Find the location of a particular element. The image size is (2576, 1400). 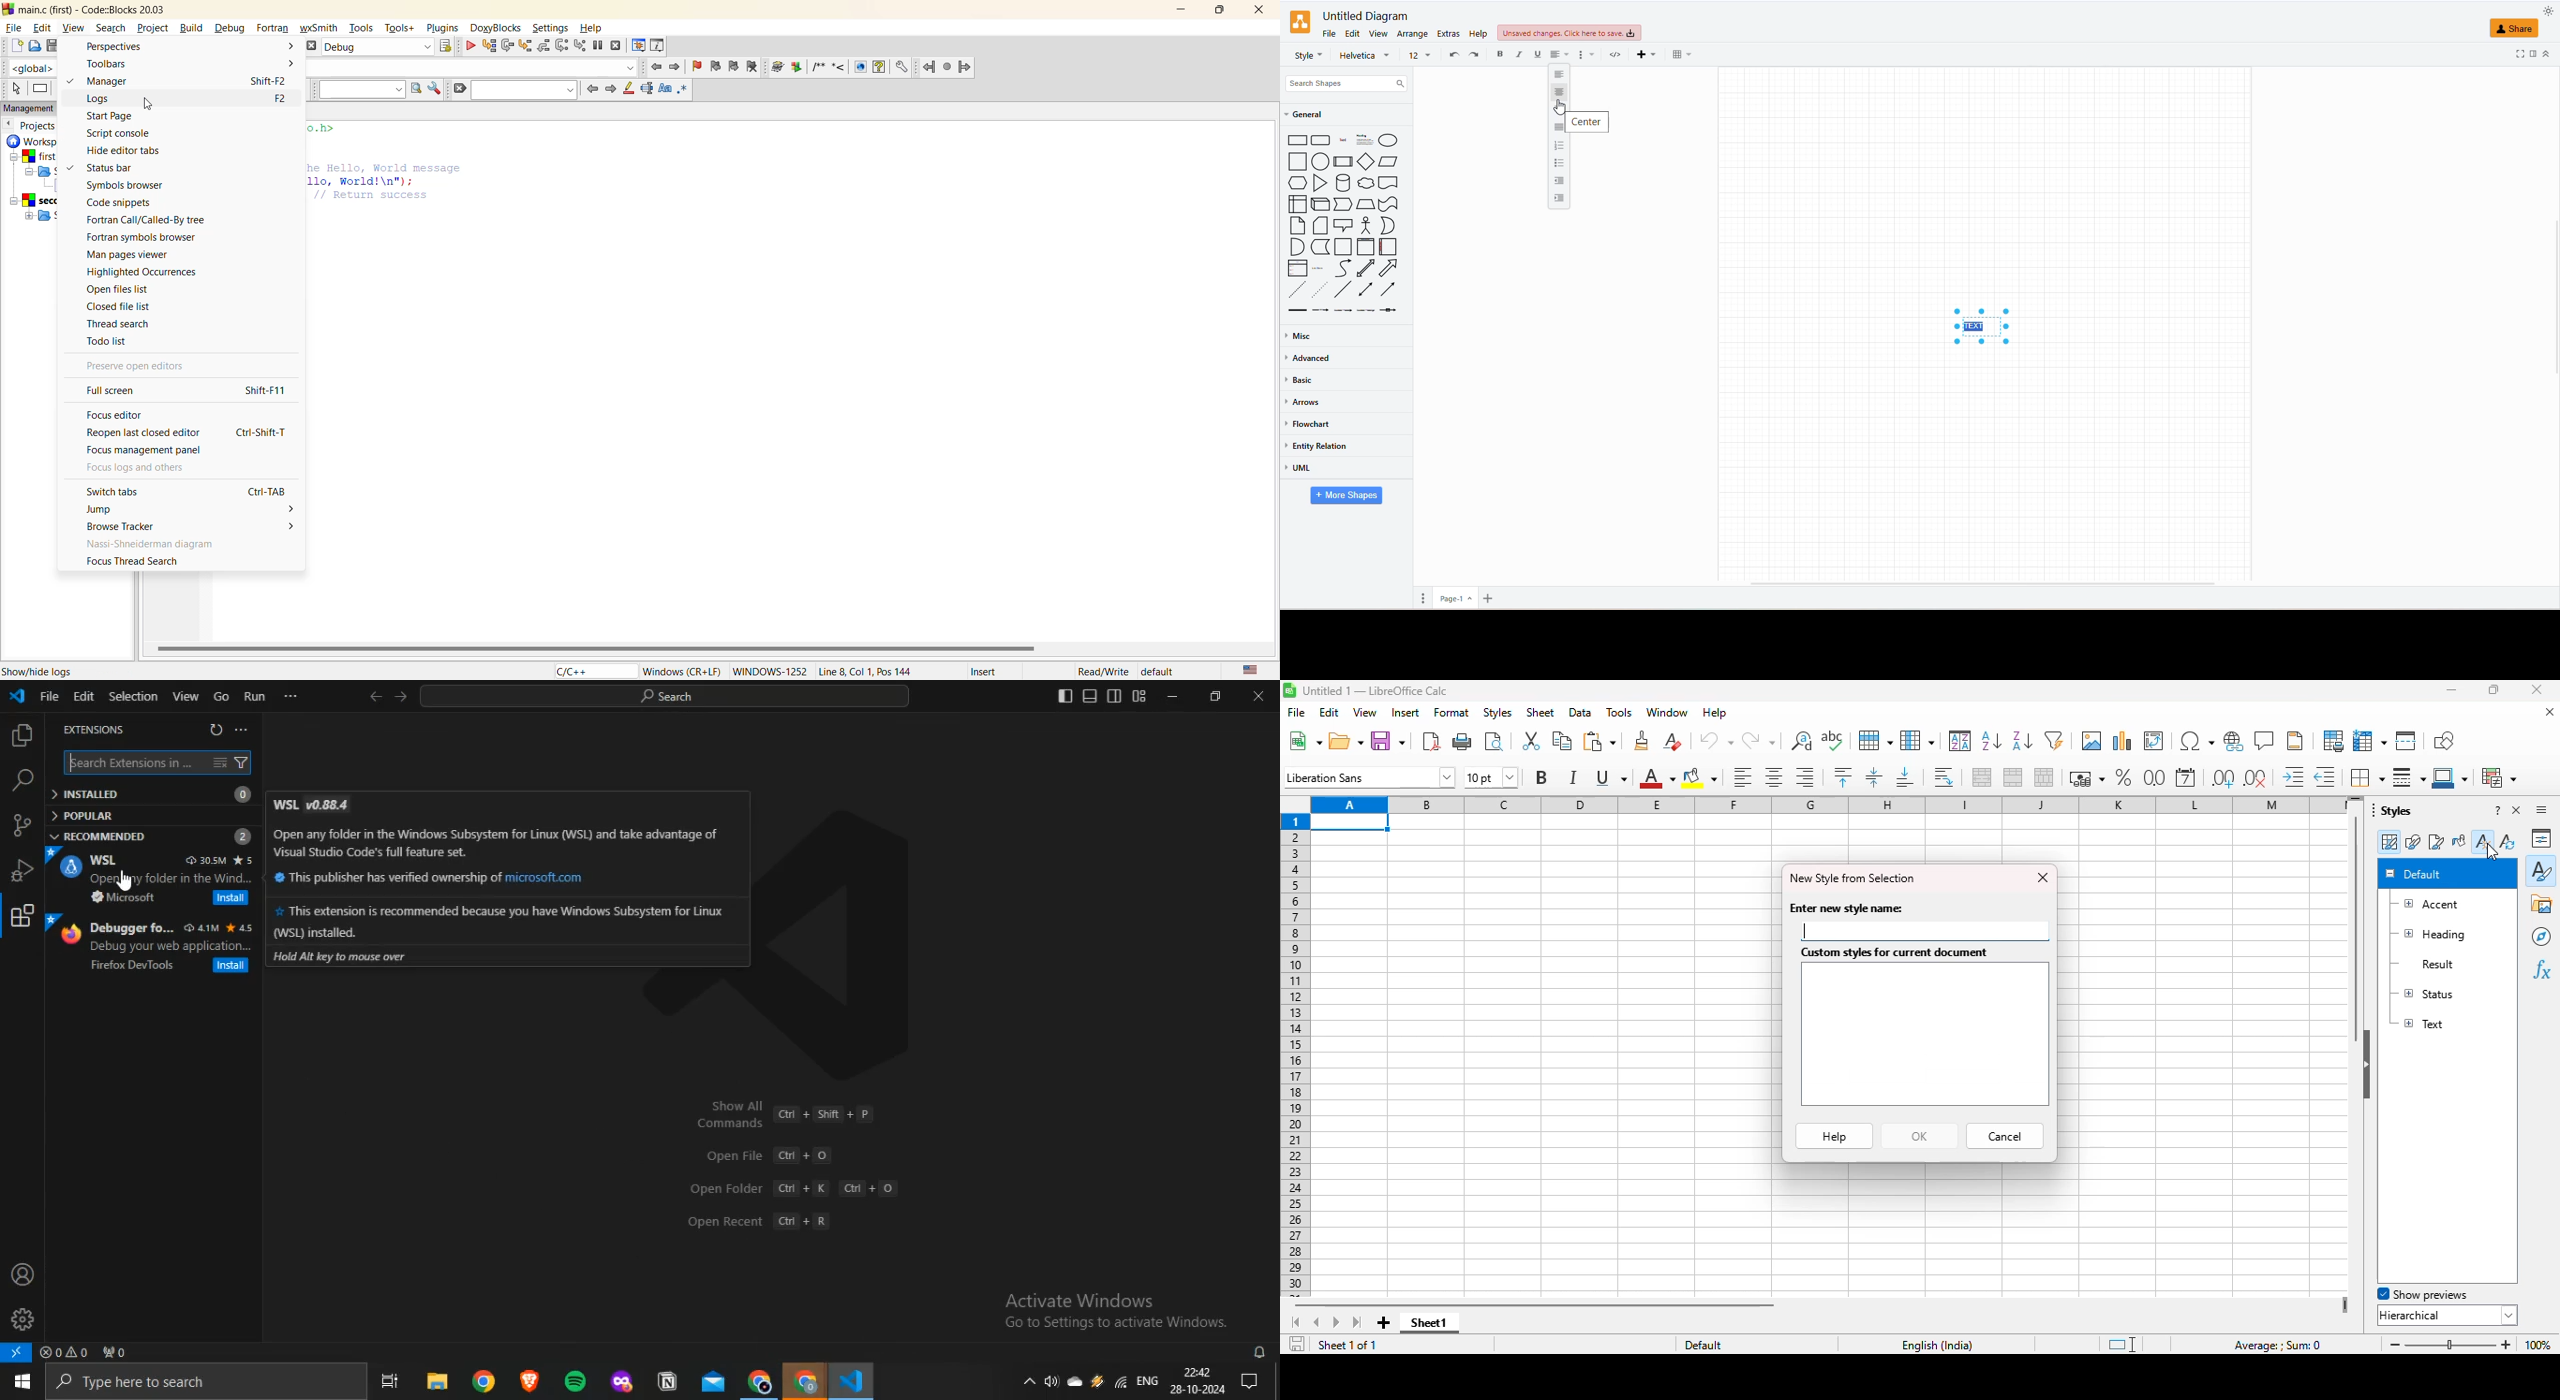

cancel is located at coordinates (2004, 1136).